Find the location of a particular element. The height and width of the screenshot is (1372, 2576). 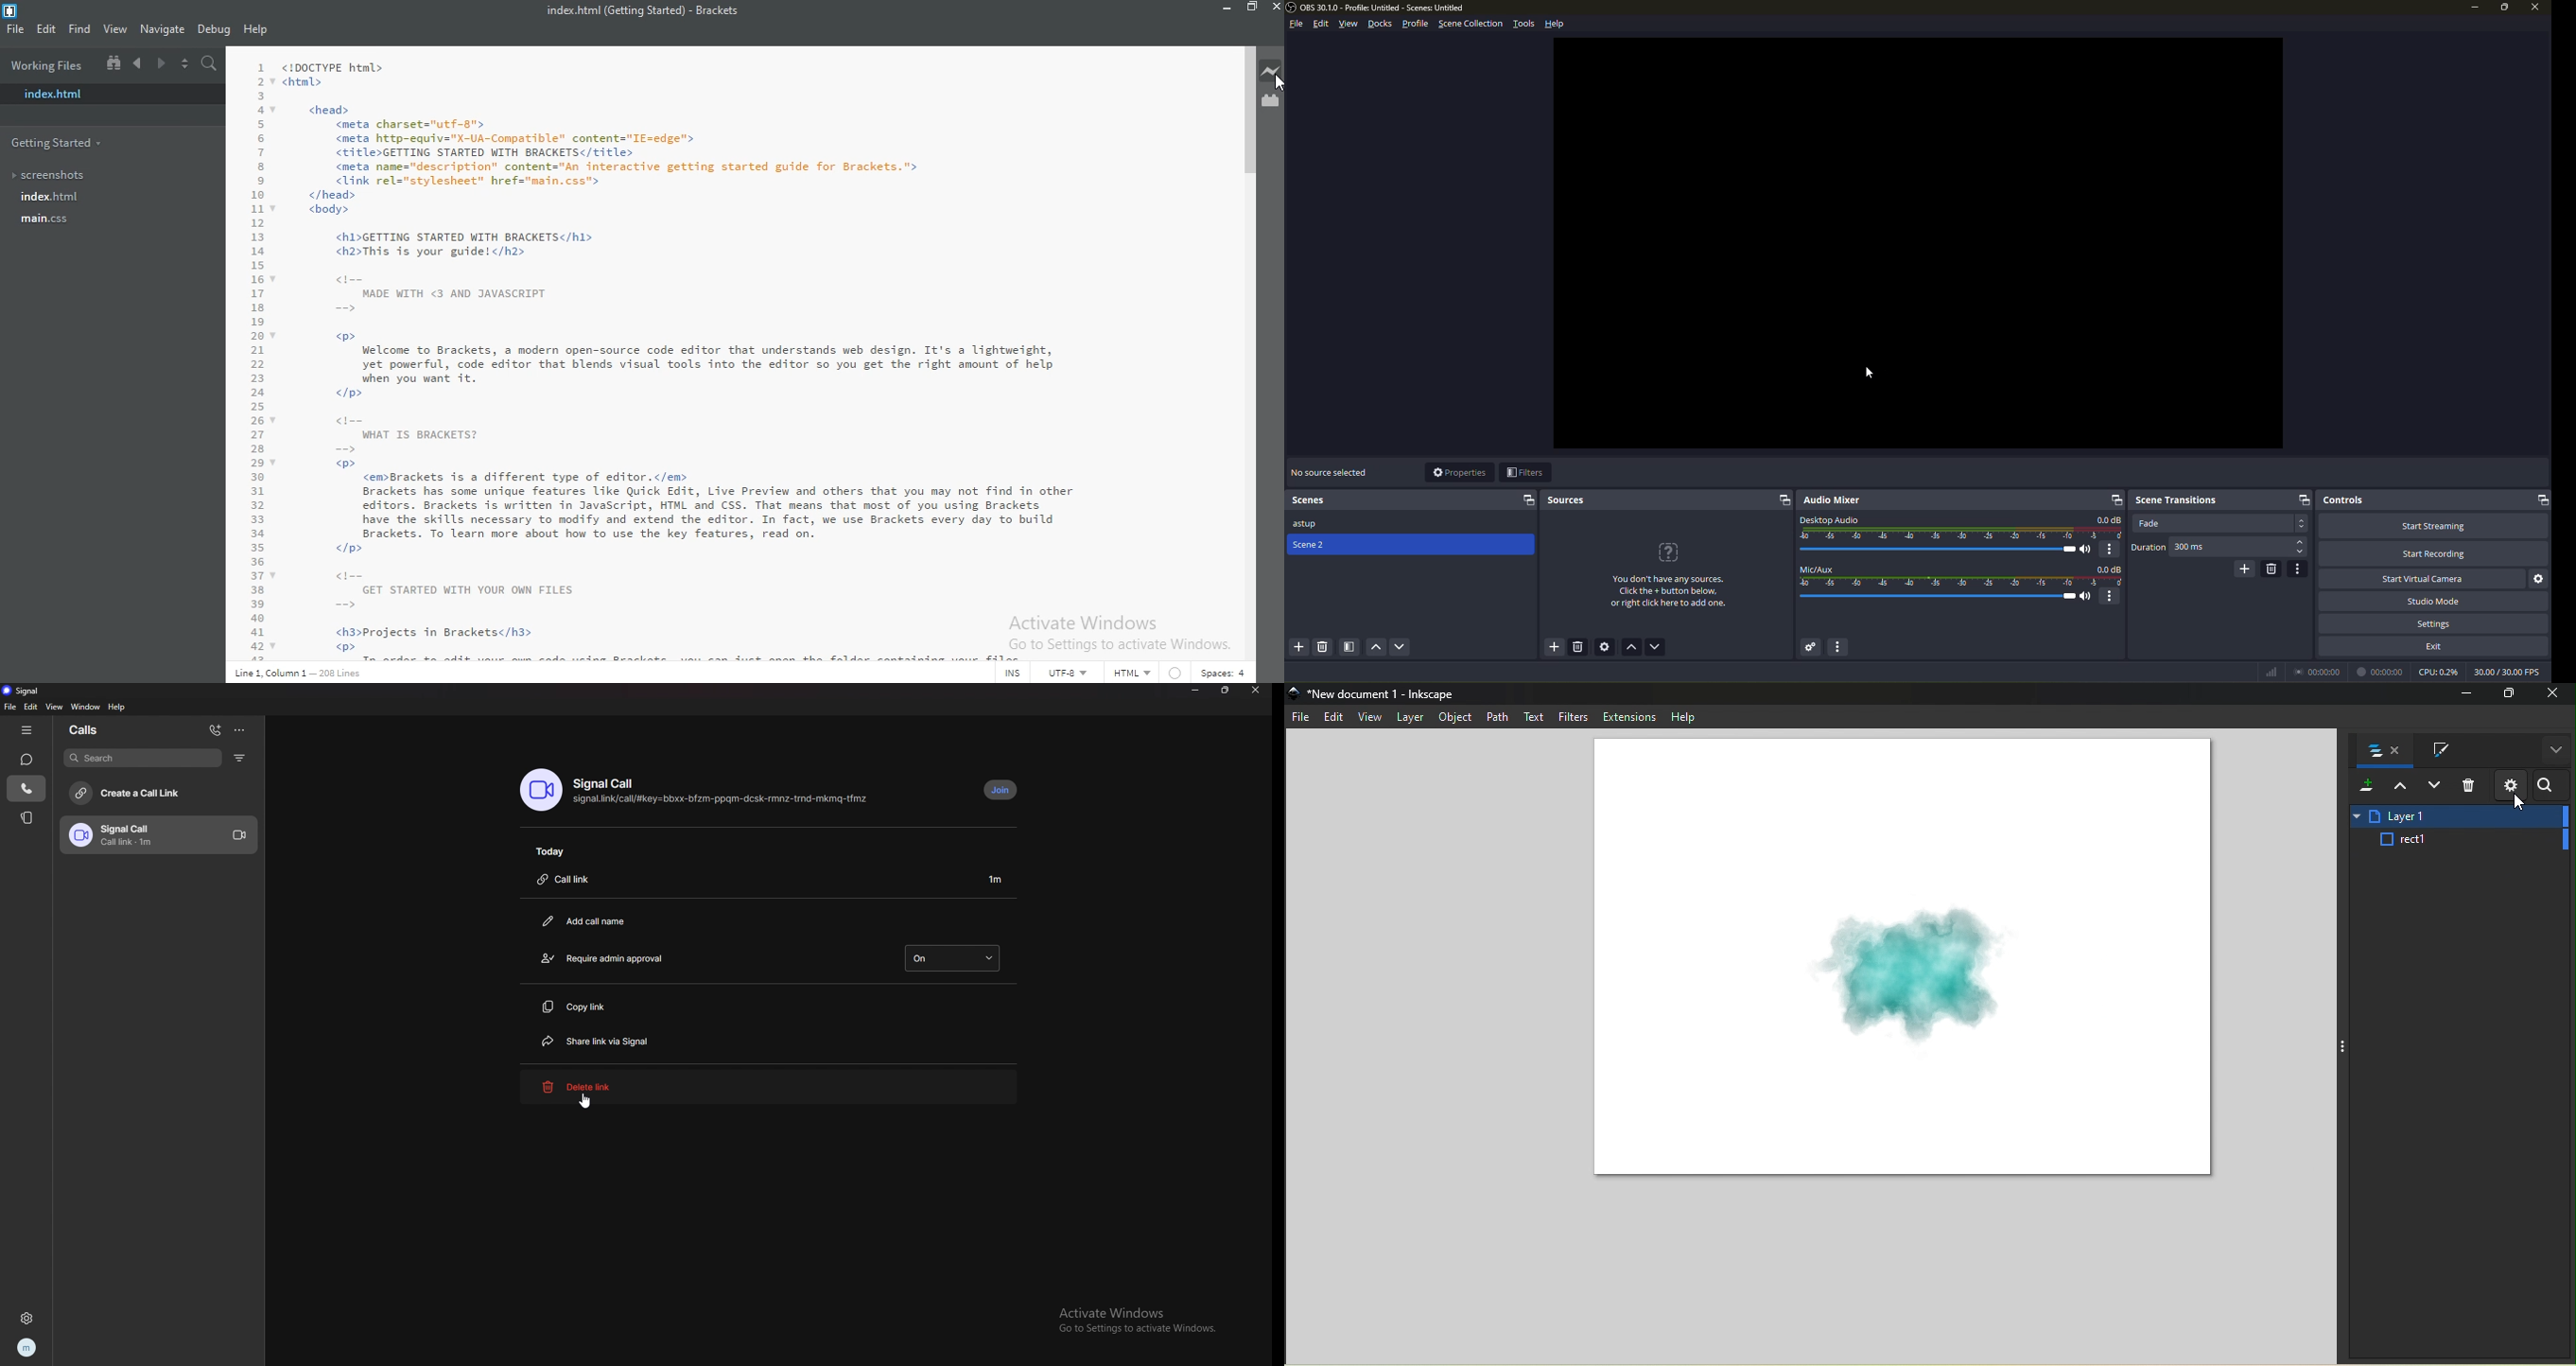

move scene down is located at coordinates (1401, 646).